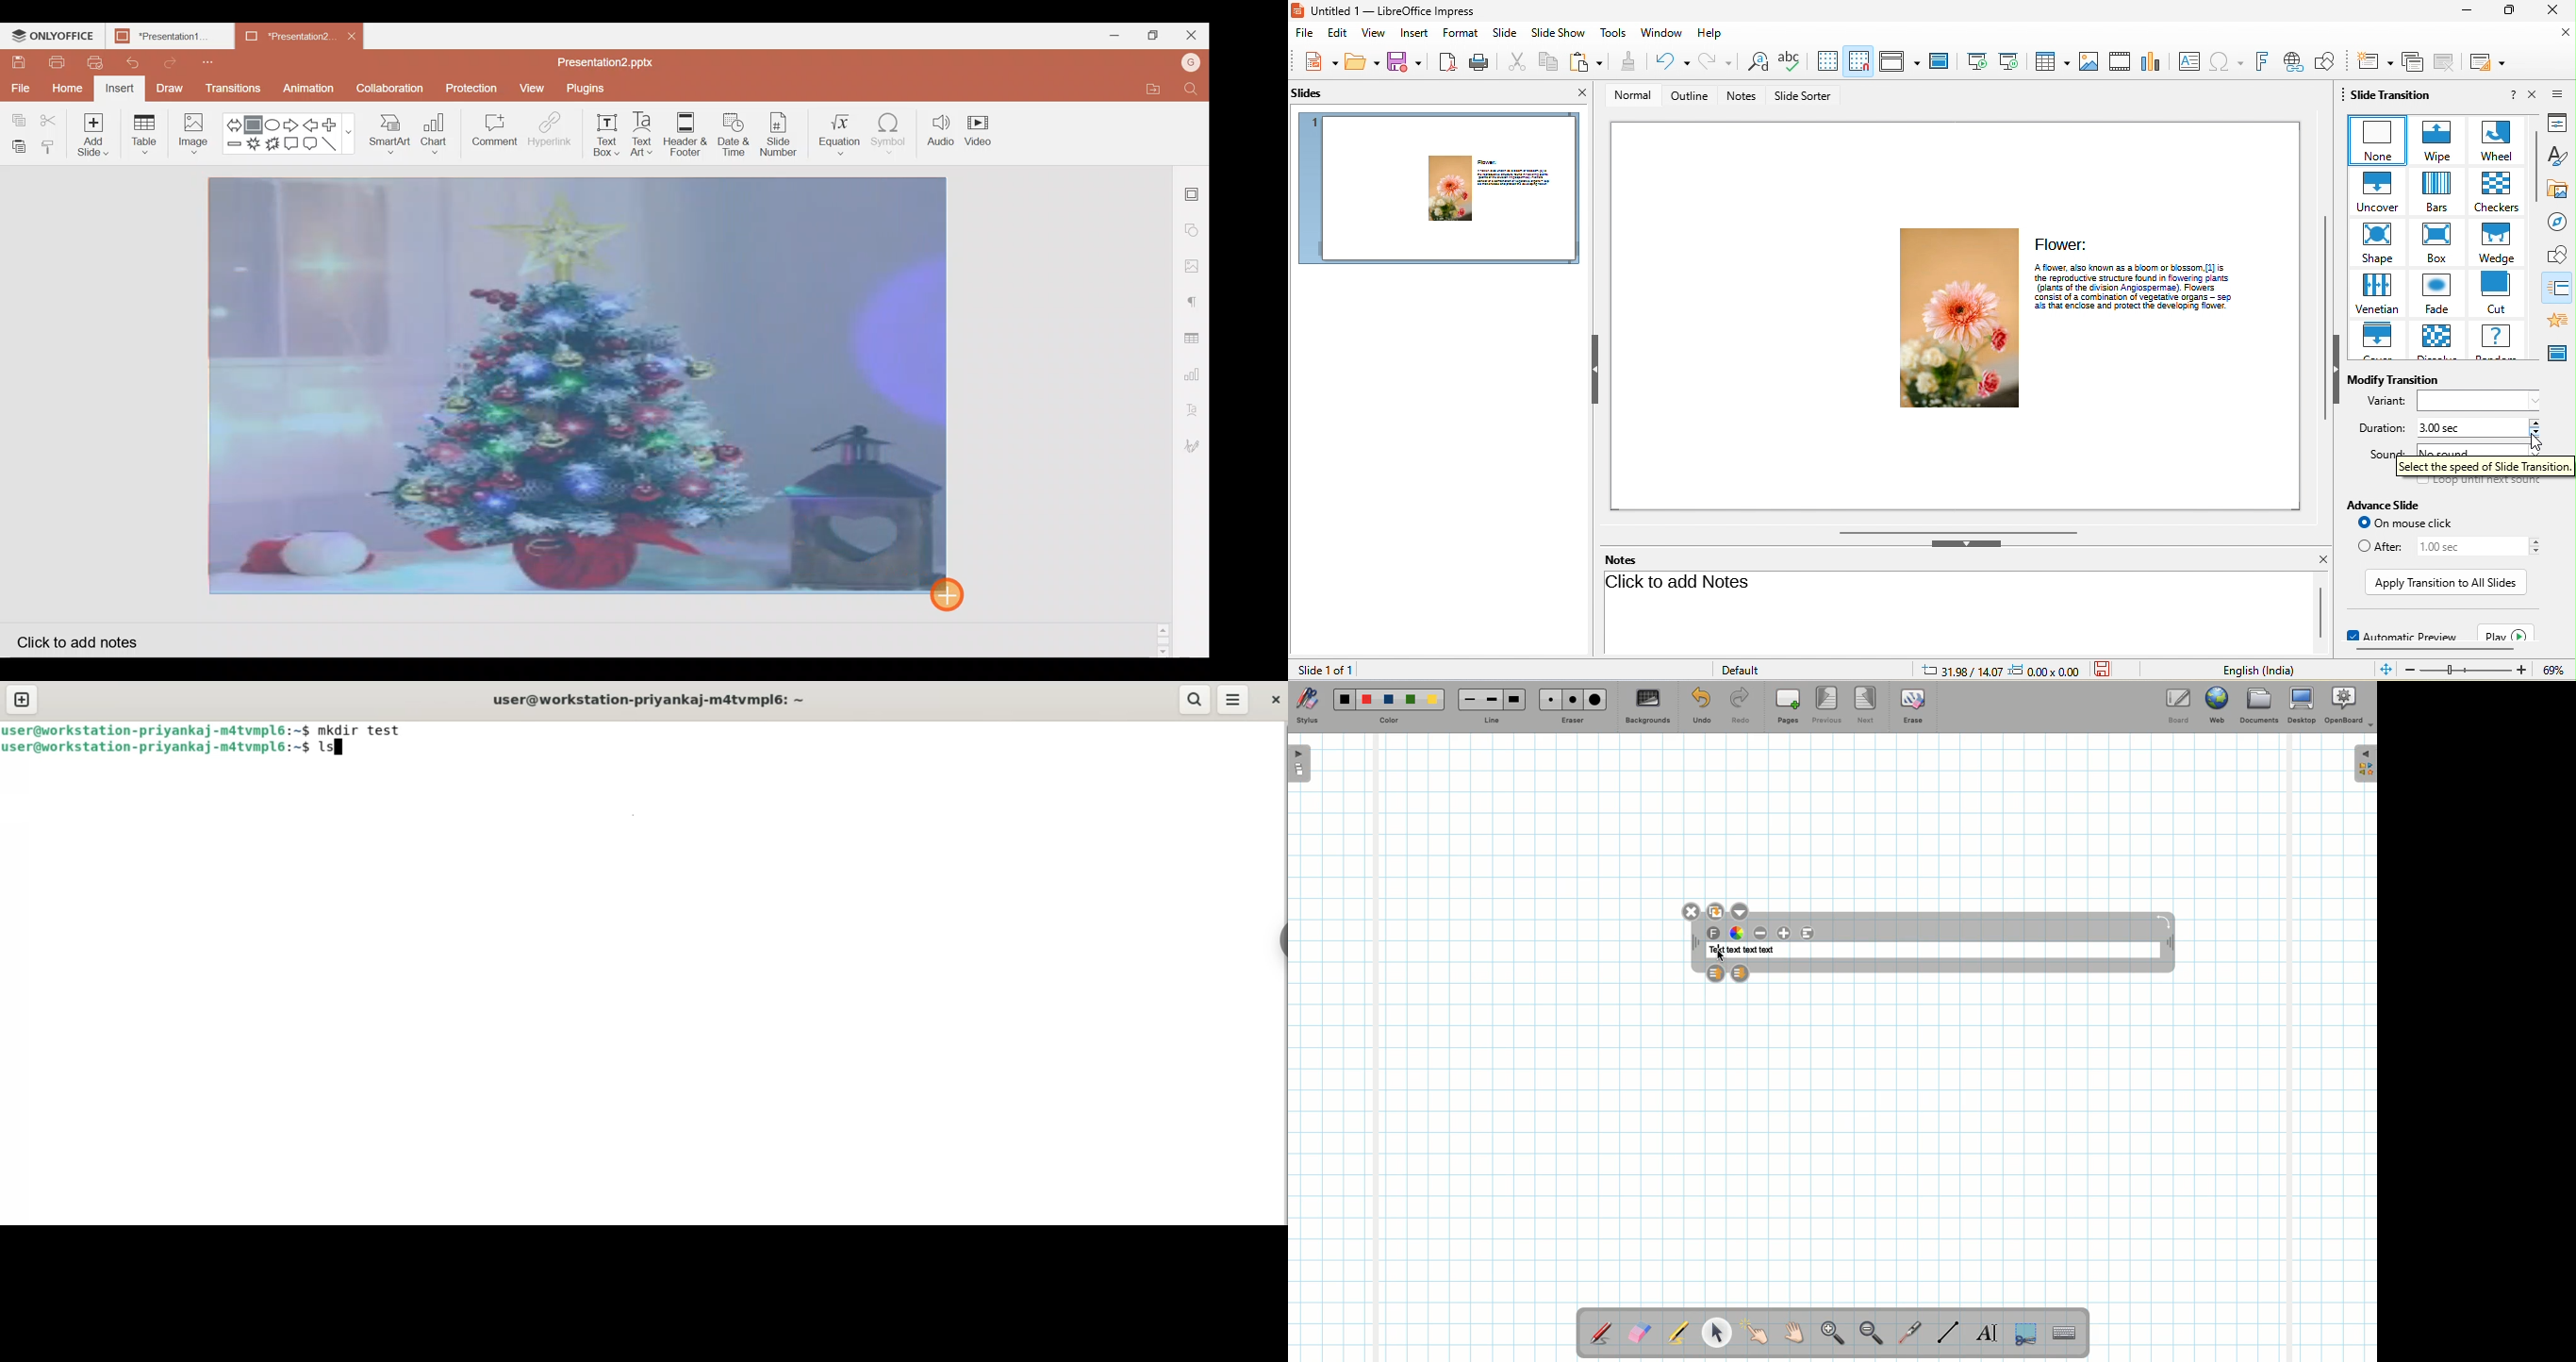  Describe the element at coordinates (1308, 93) in the screenshot. I see `slides` at that location.